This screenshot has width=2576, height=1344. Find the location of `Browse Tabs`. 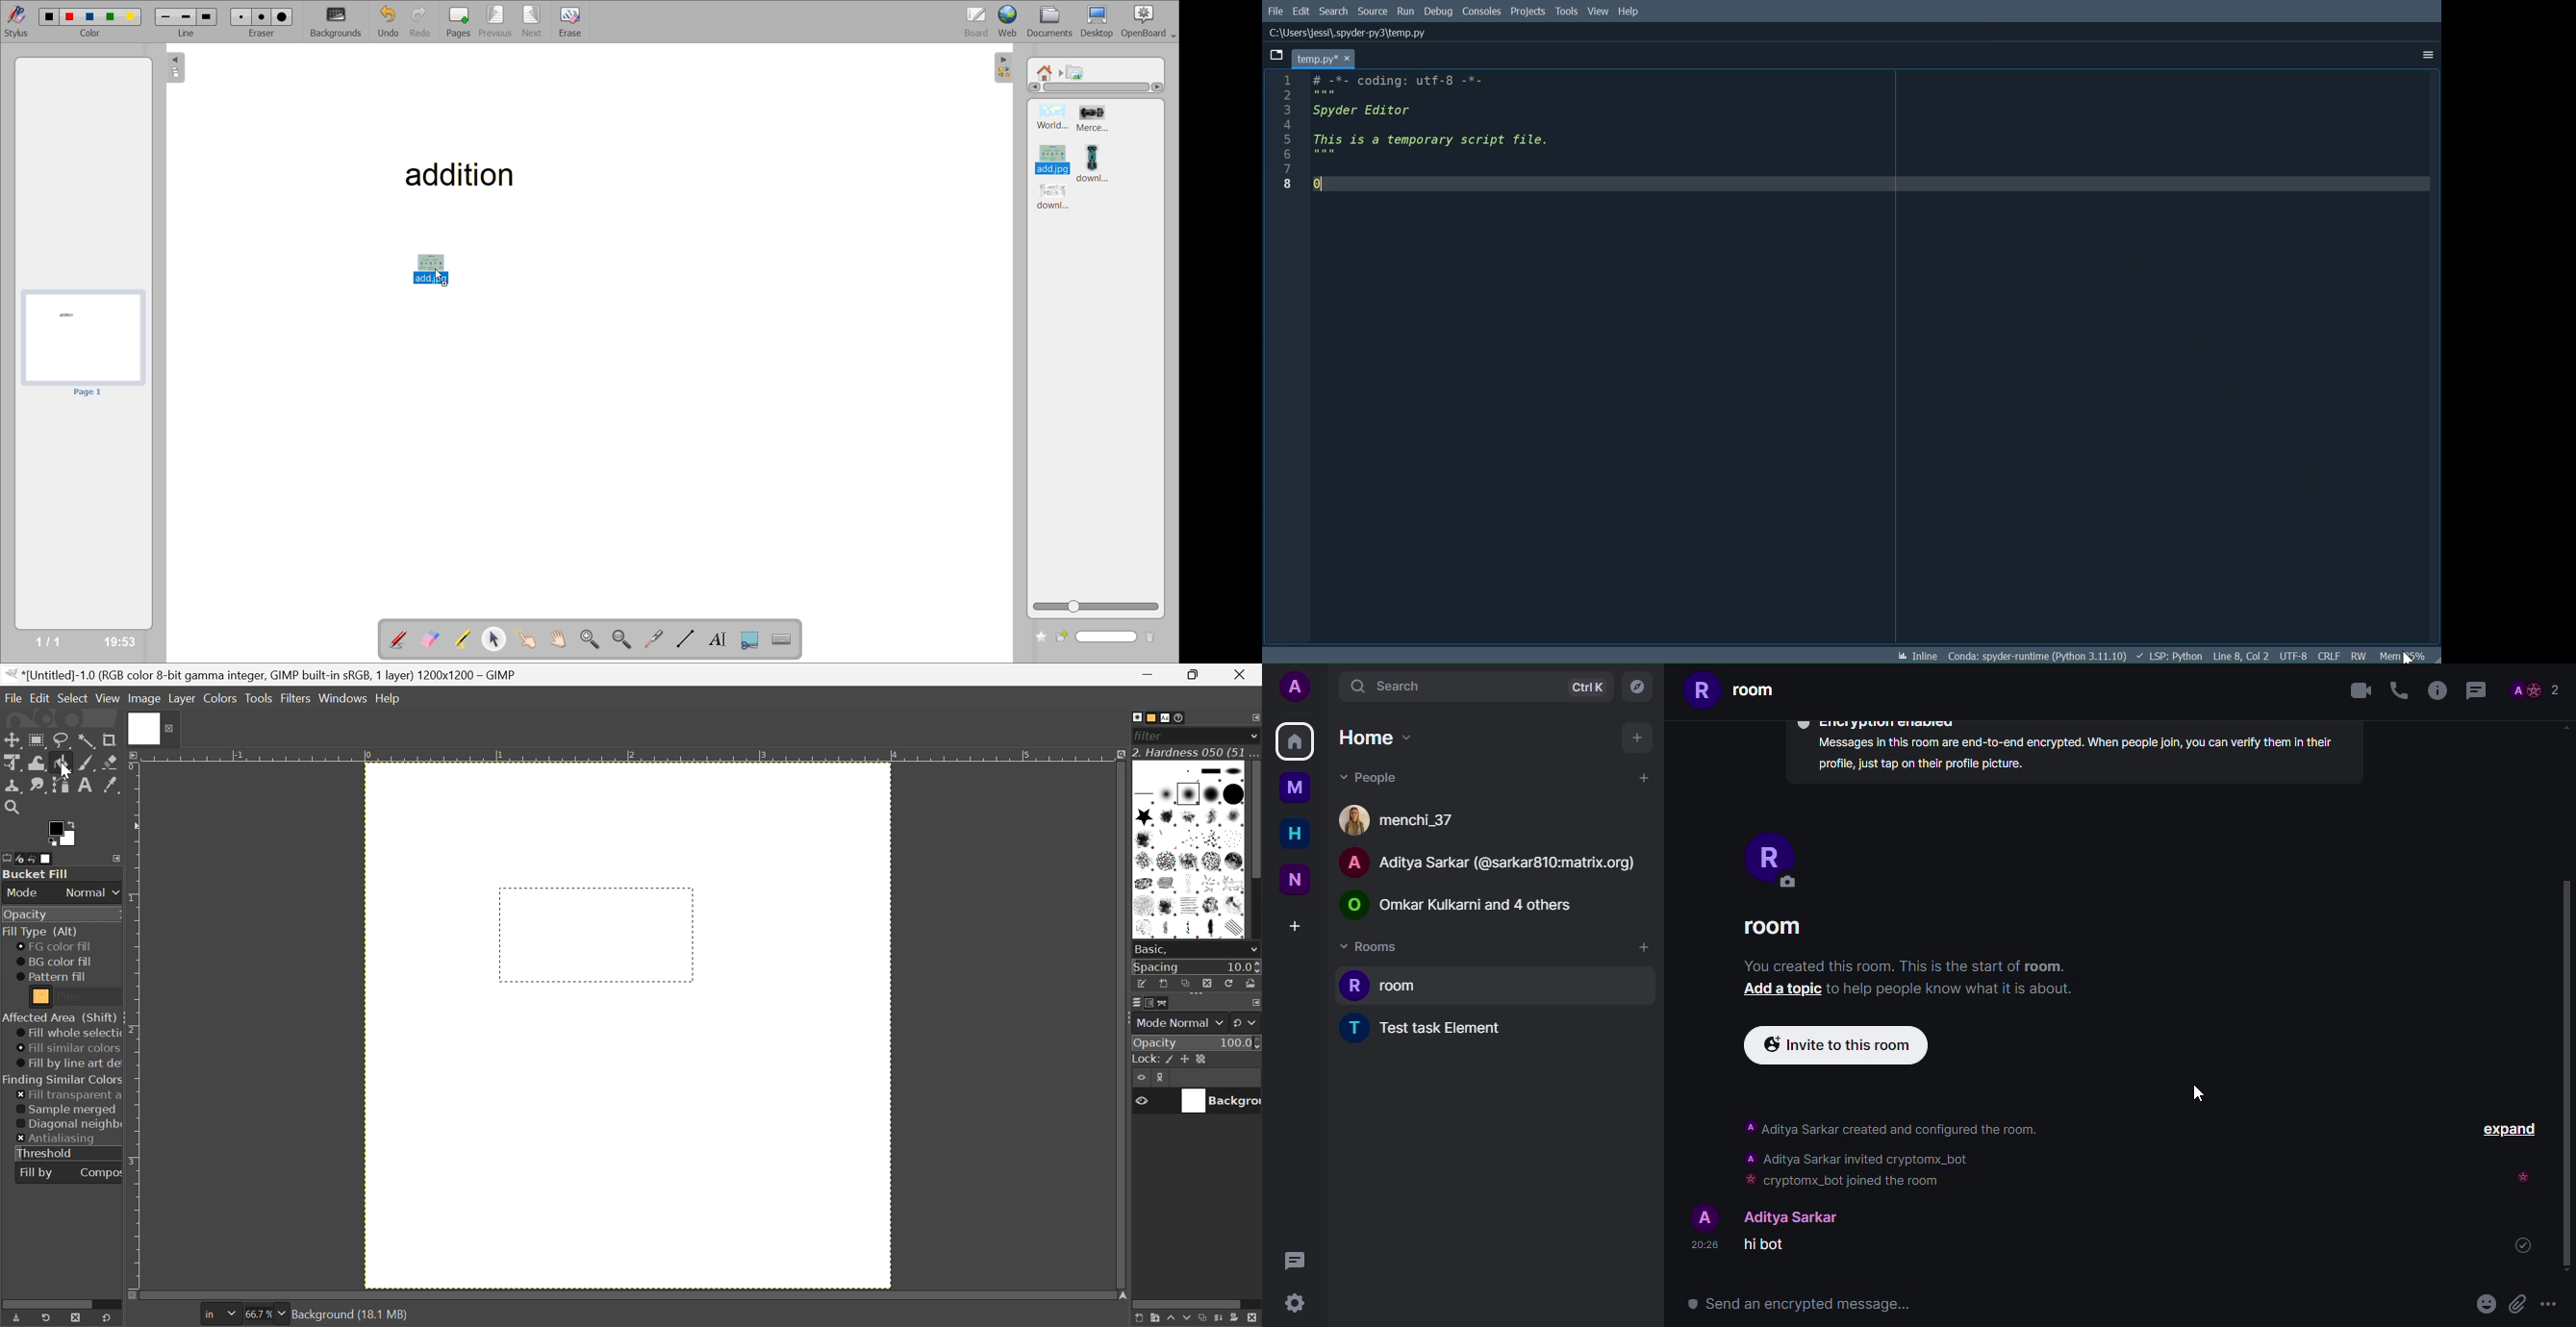

Browse Tabs is located at coordinates (1275, 55).